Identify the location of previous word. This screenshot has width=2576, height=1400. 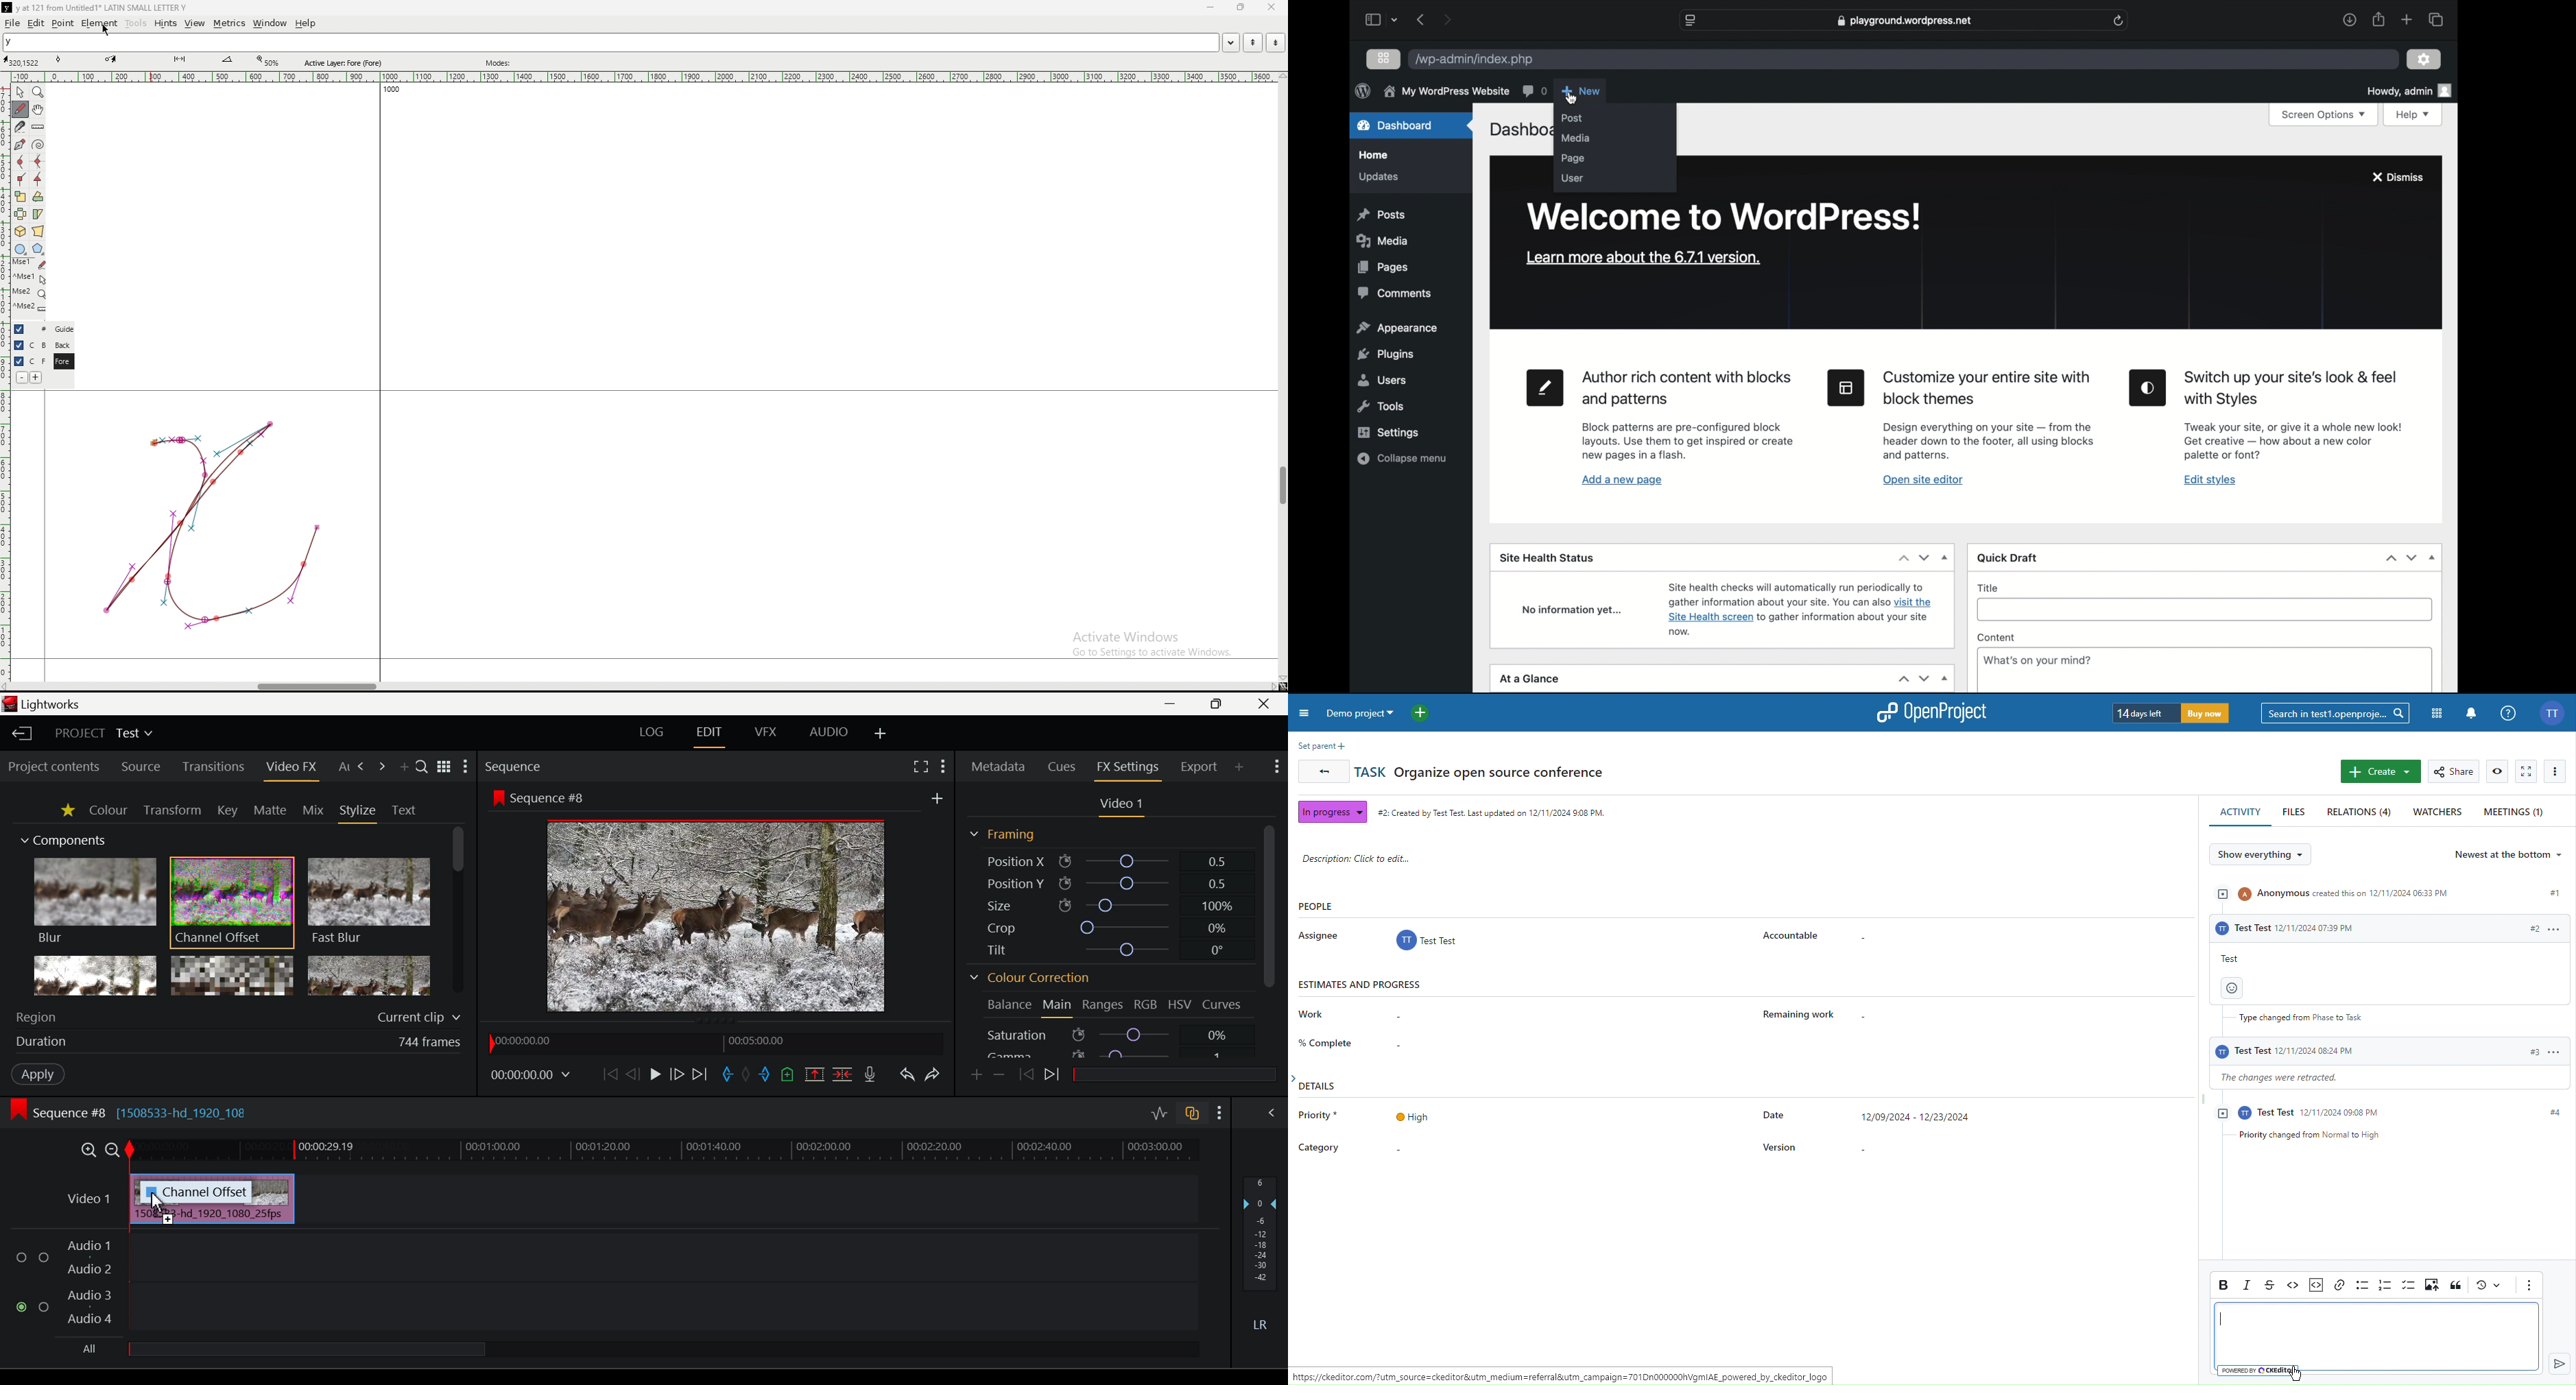
(1251, 43).